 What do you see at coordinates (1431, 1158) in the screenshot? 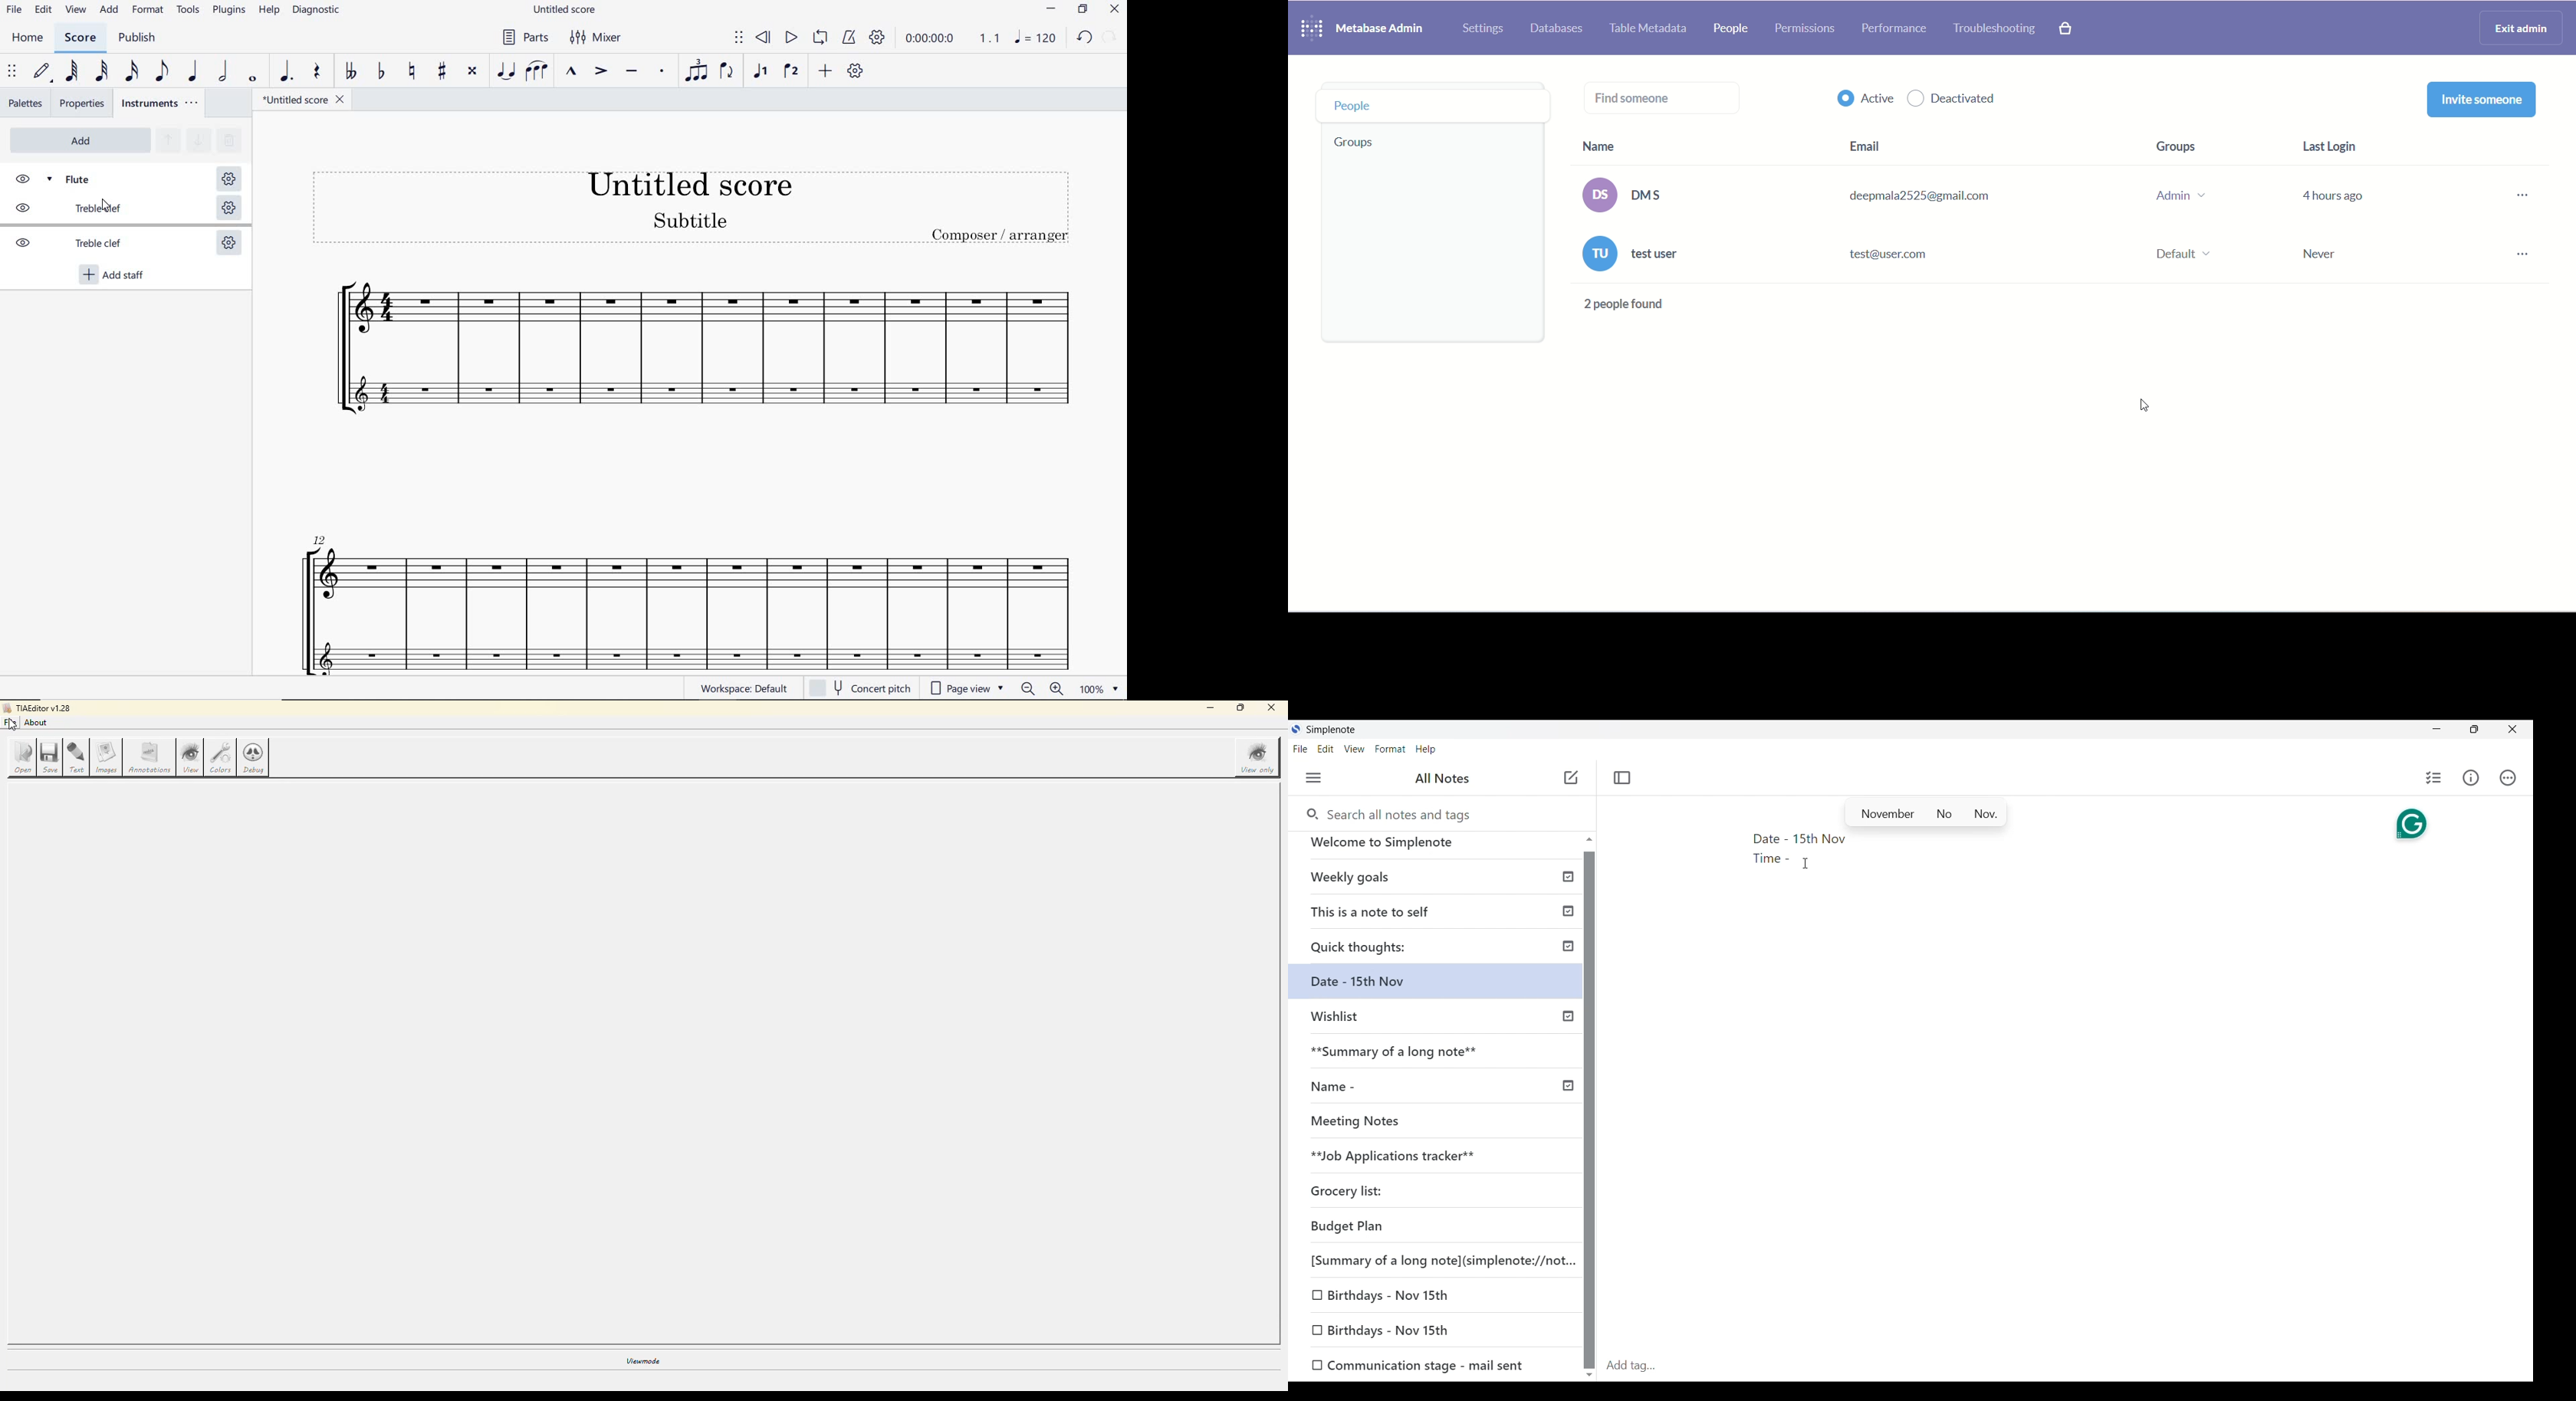
I see `Unpublished note` at bounding box center [1431, 1158].